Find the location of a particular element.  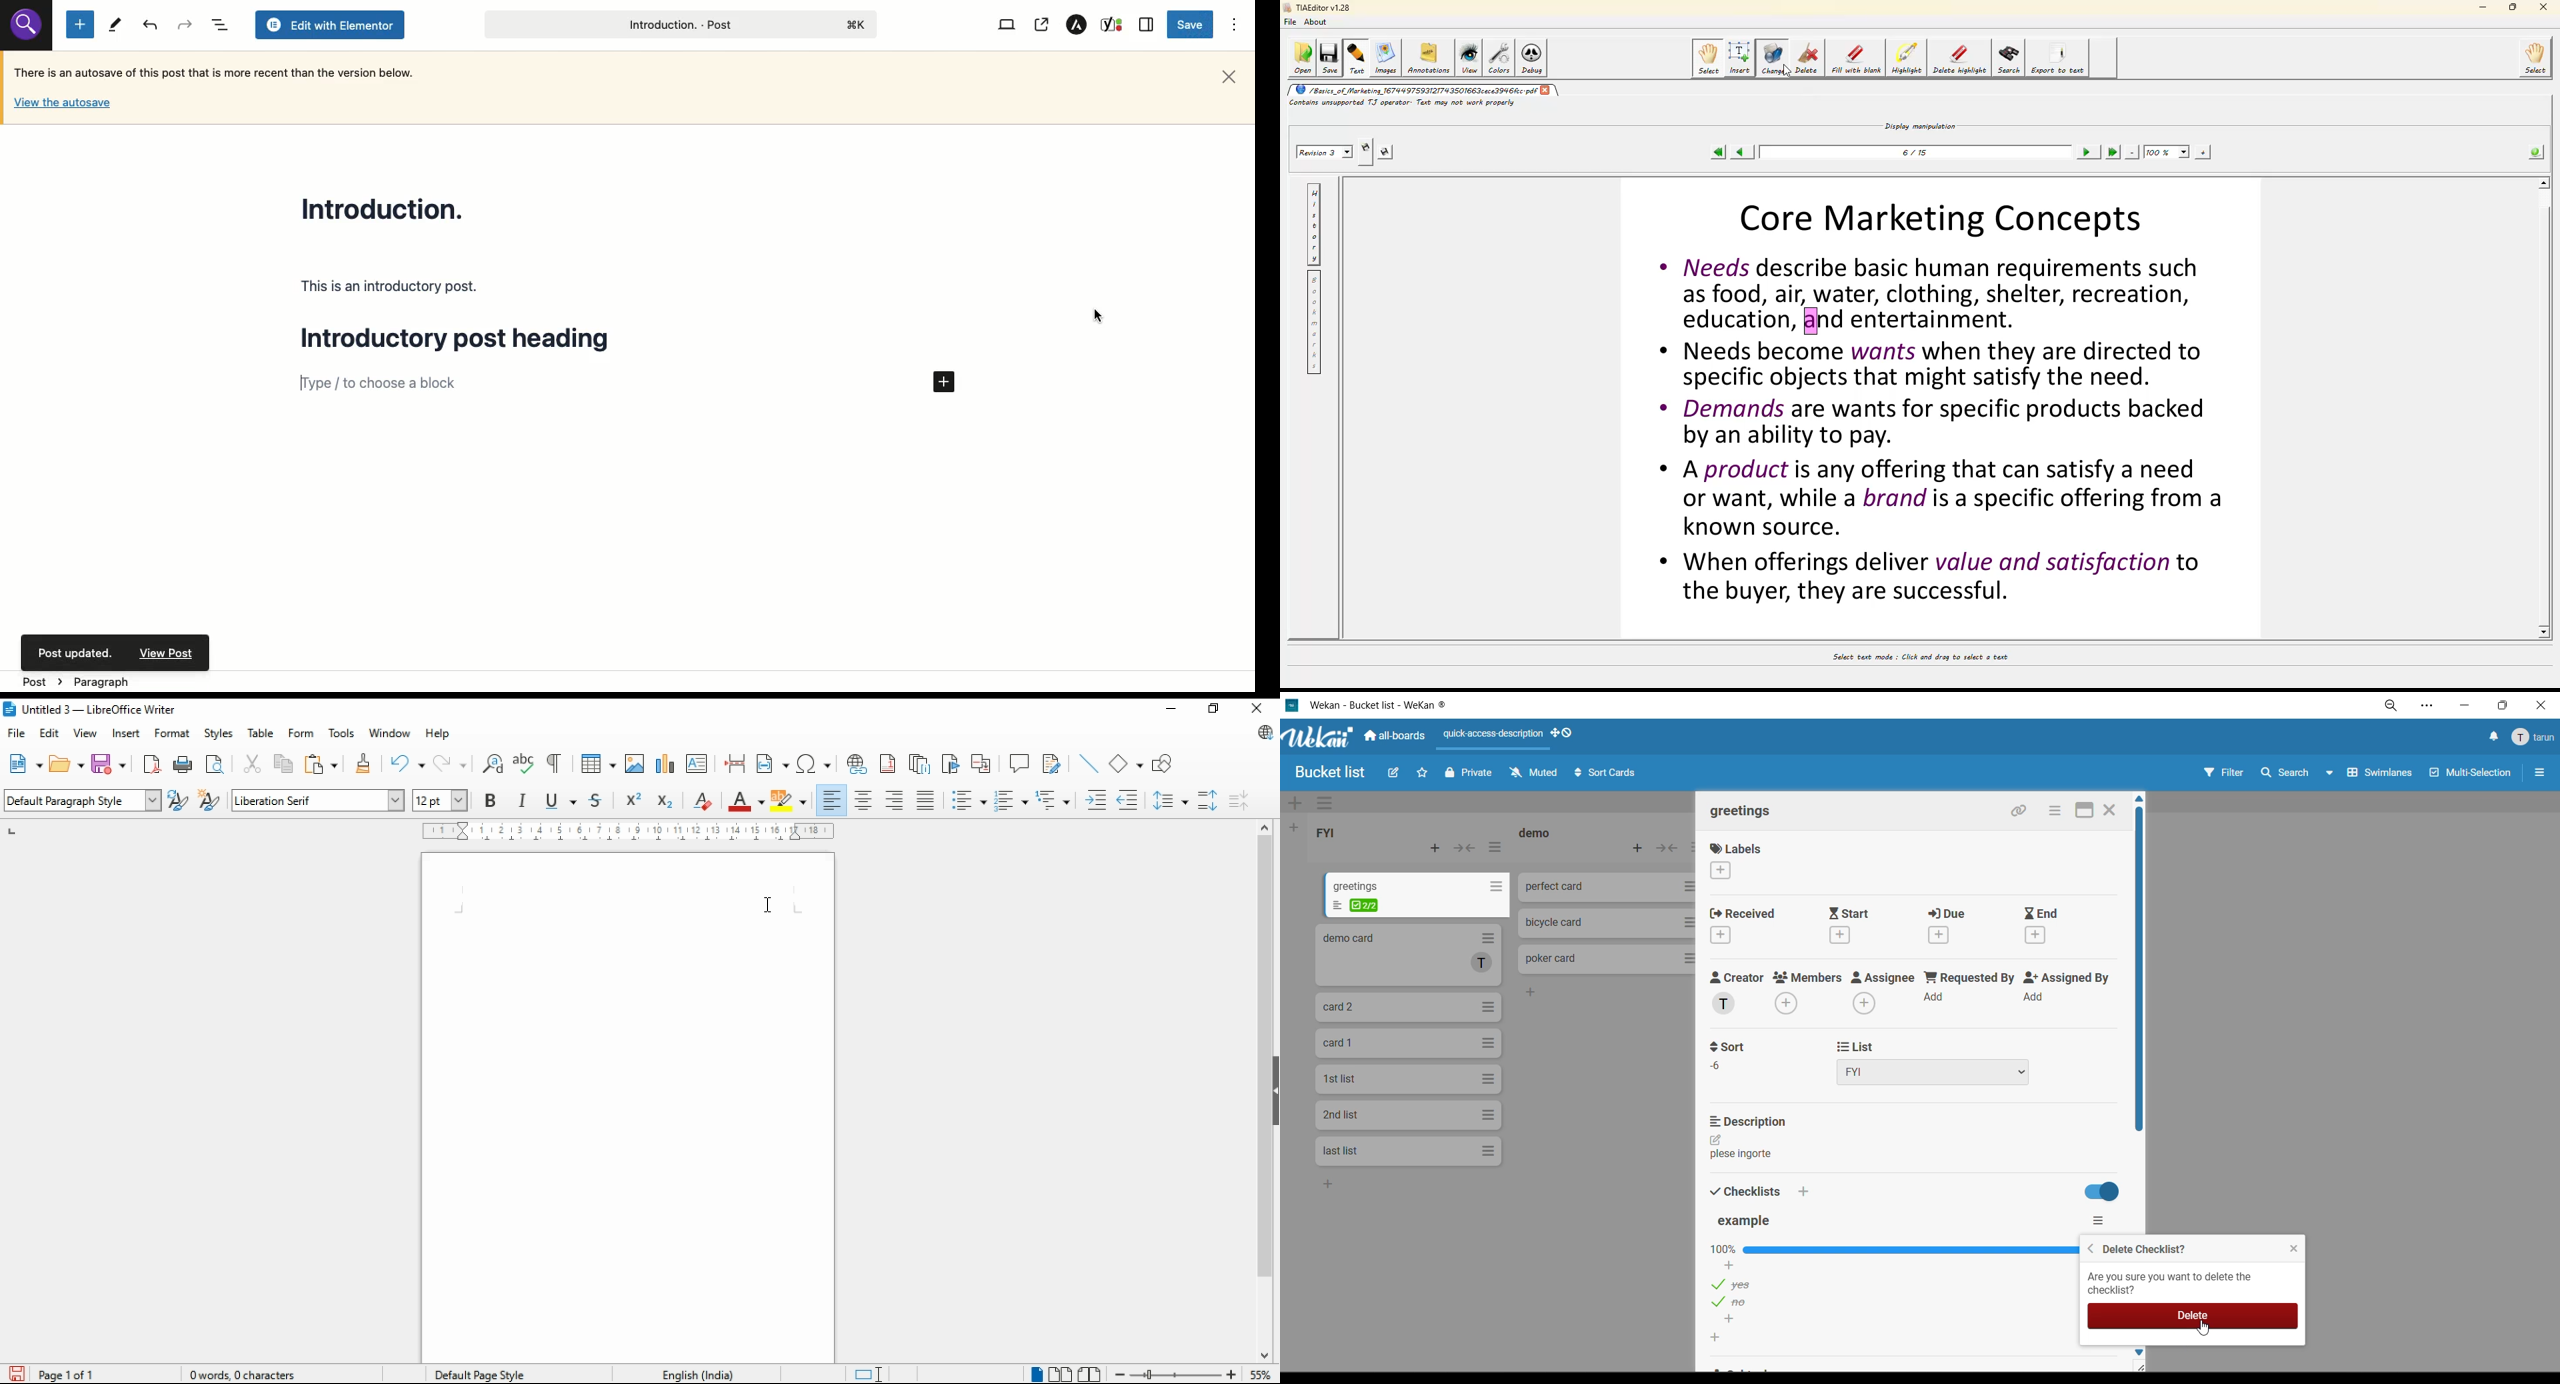

justified is located at coordinates (925, 801).